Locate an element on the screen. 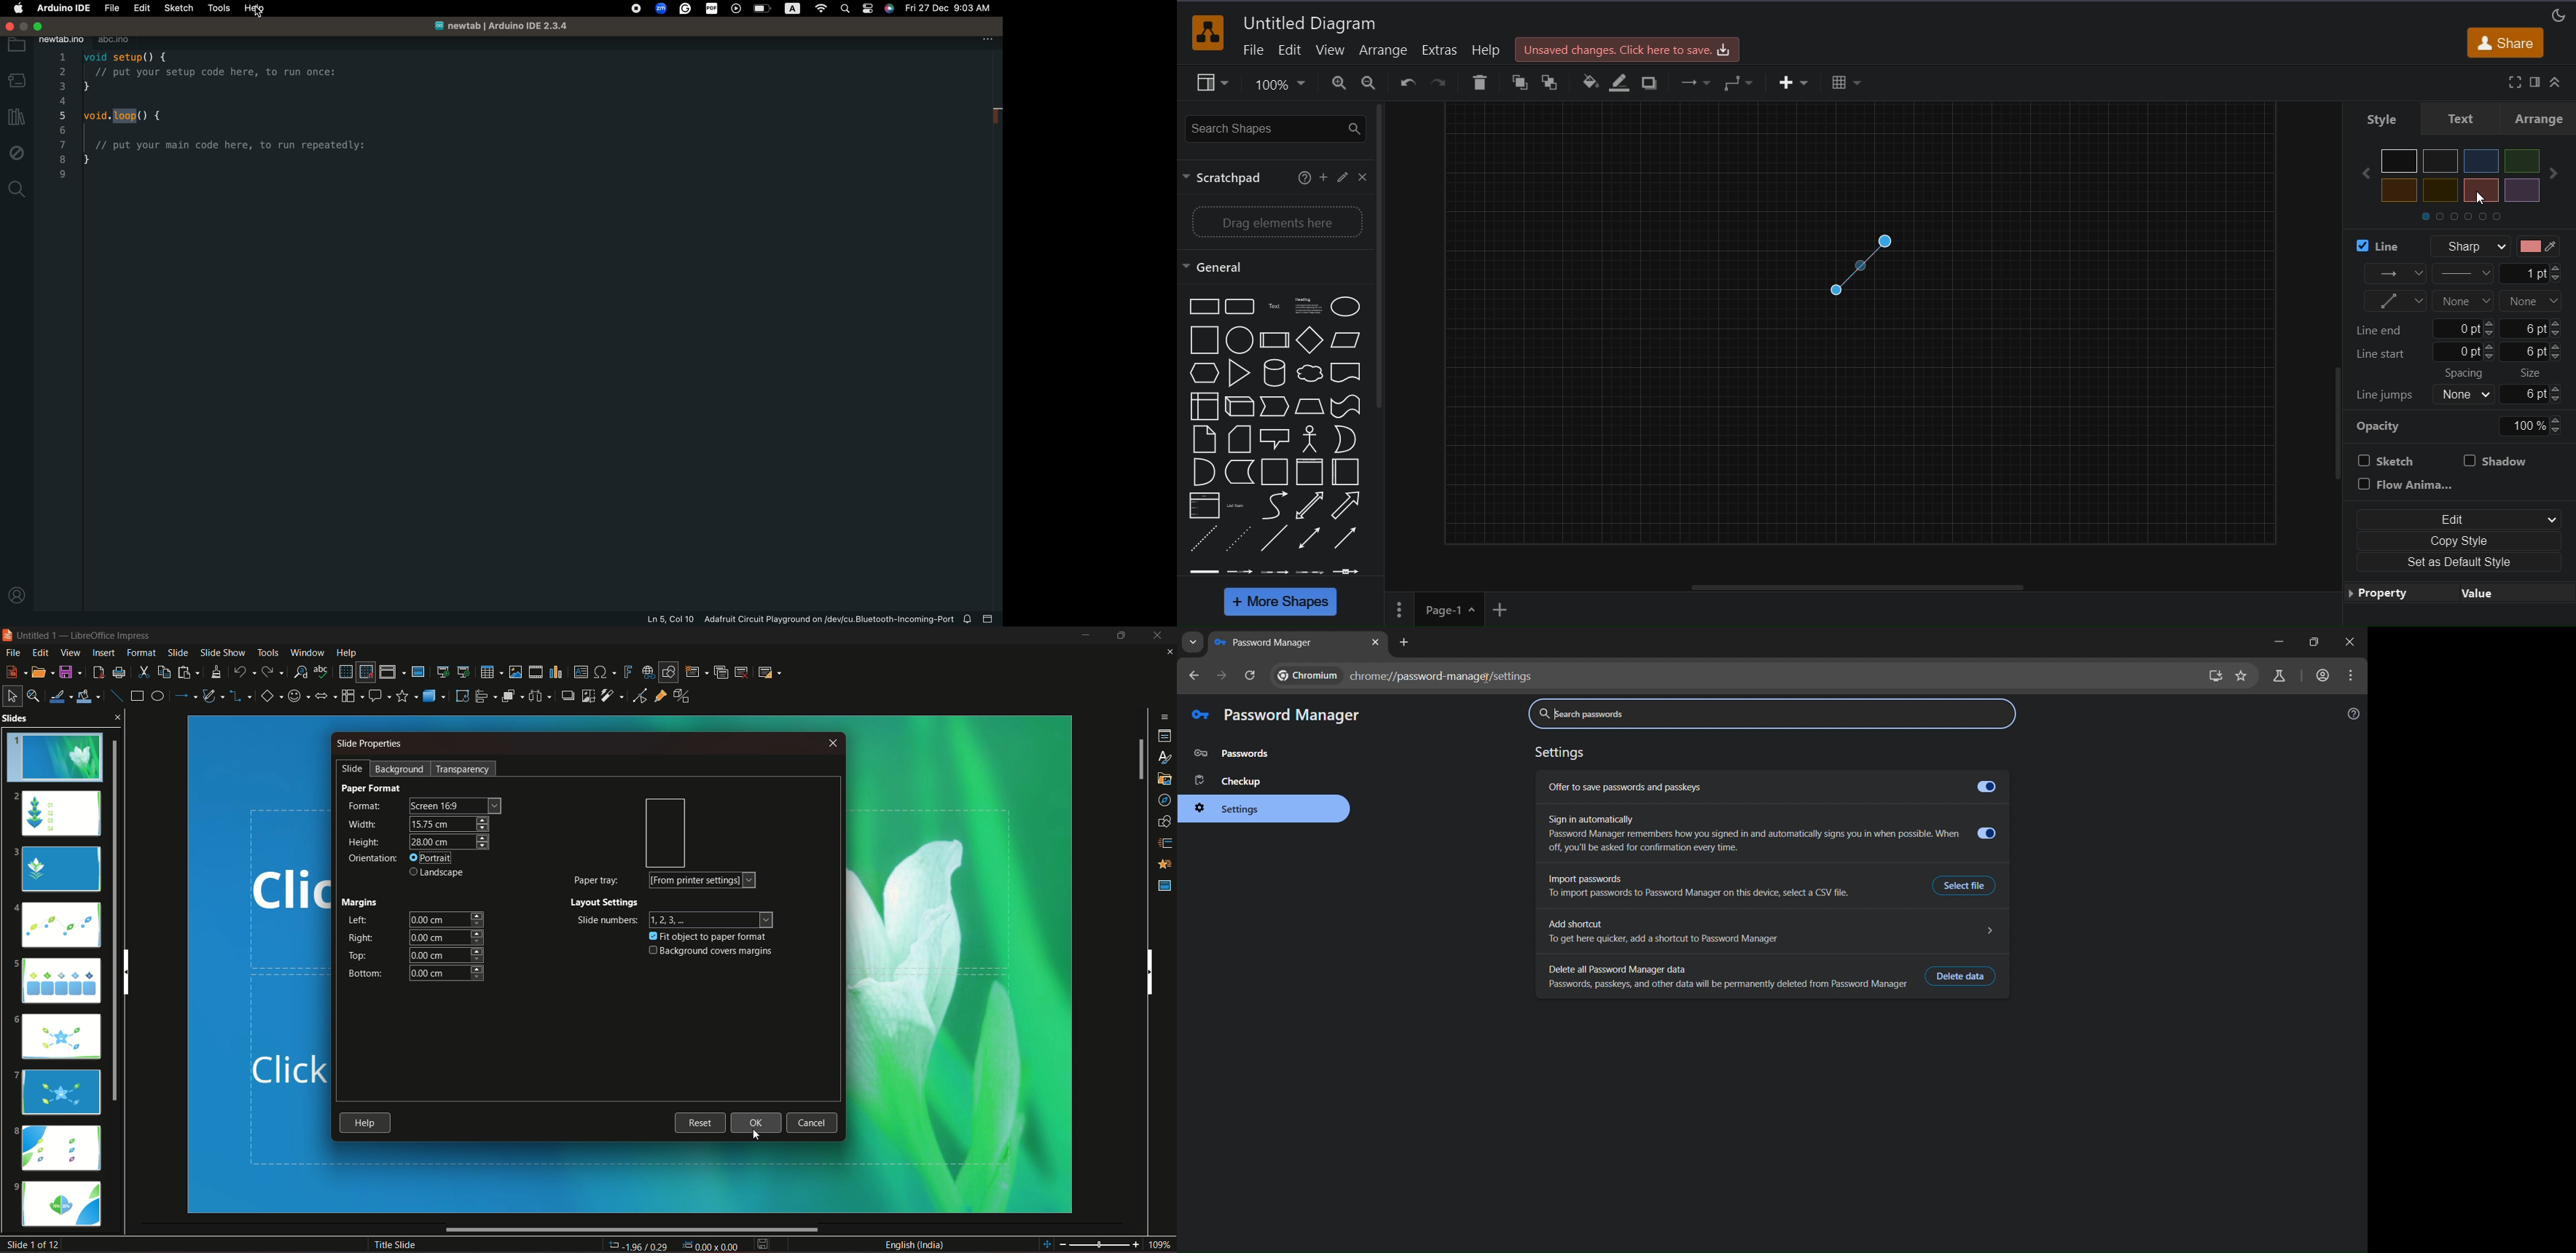 The width and height of the screenshot is (2576, 1260). find and replace is located at coordinates (300, 671).